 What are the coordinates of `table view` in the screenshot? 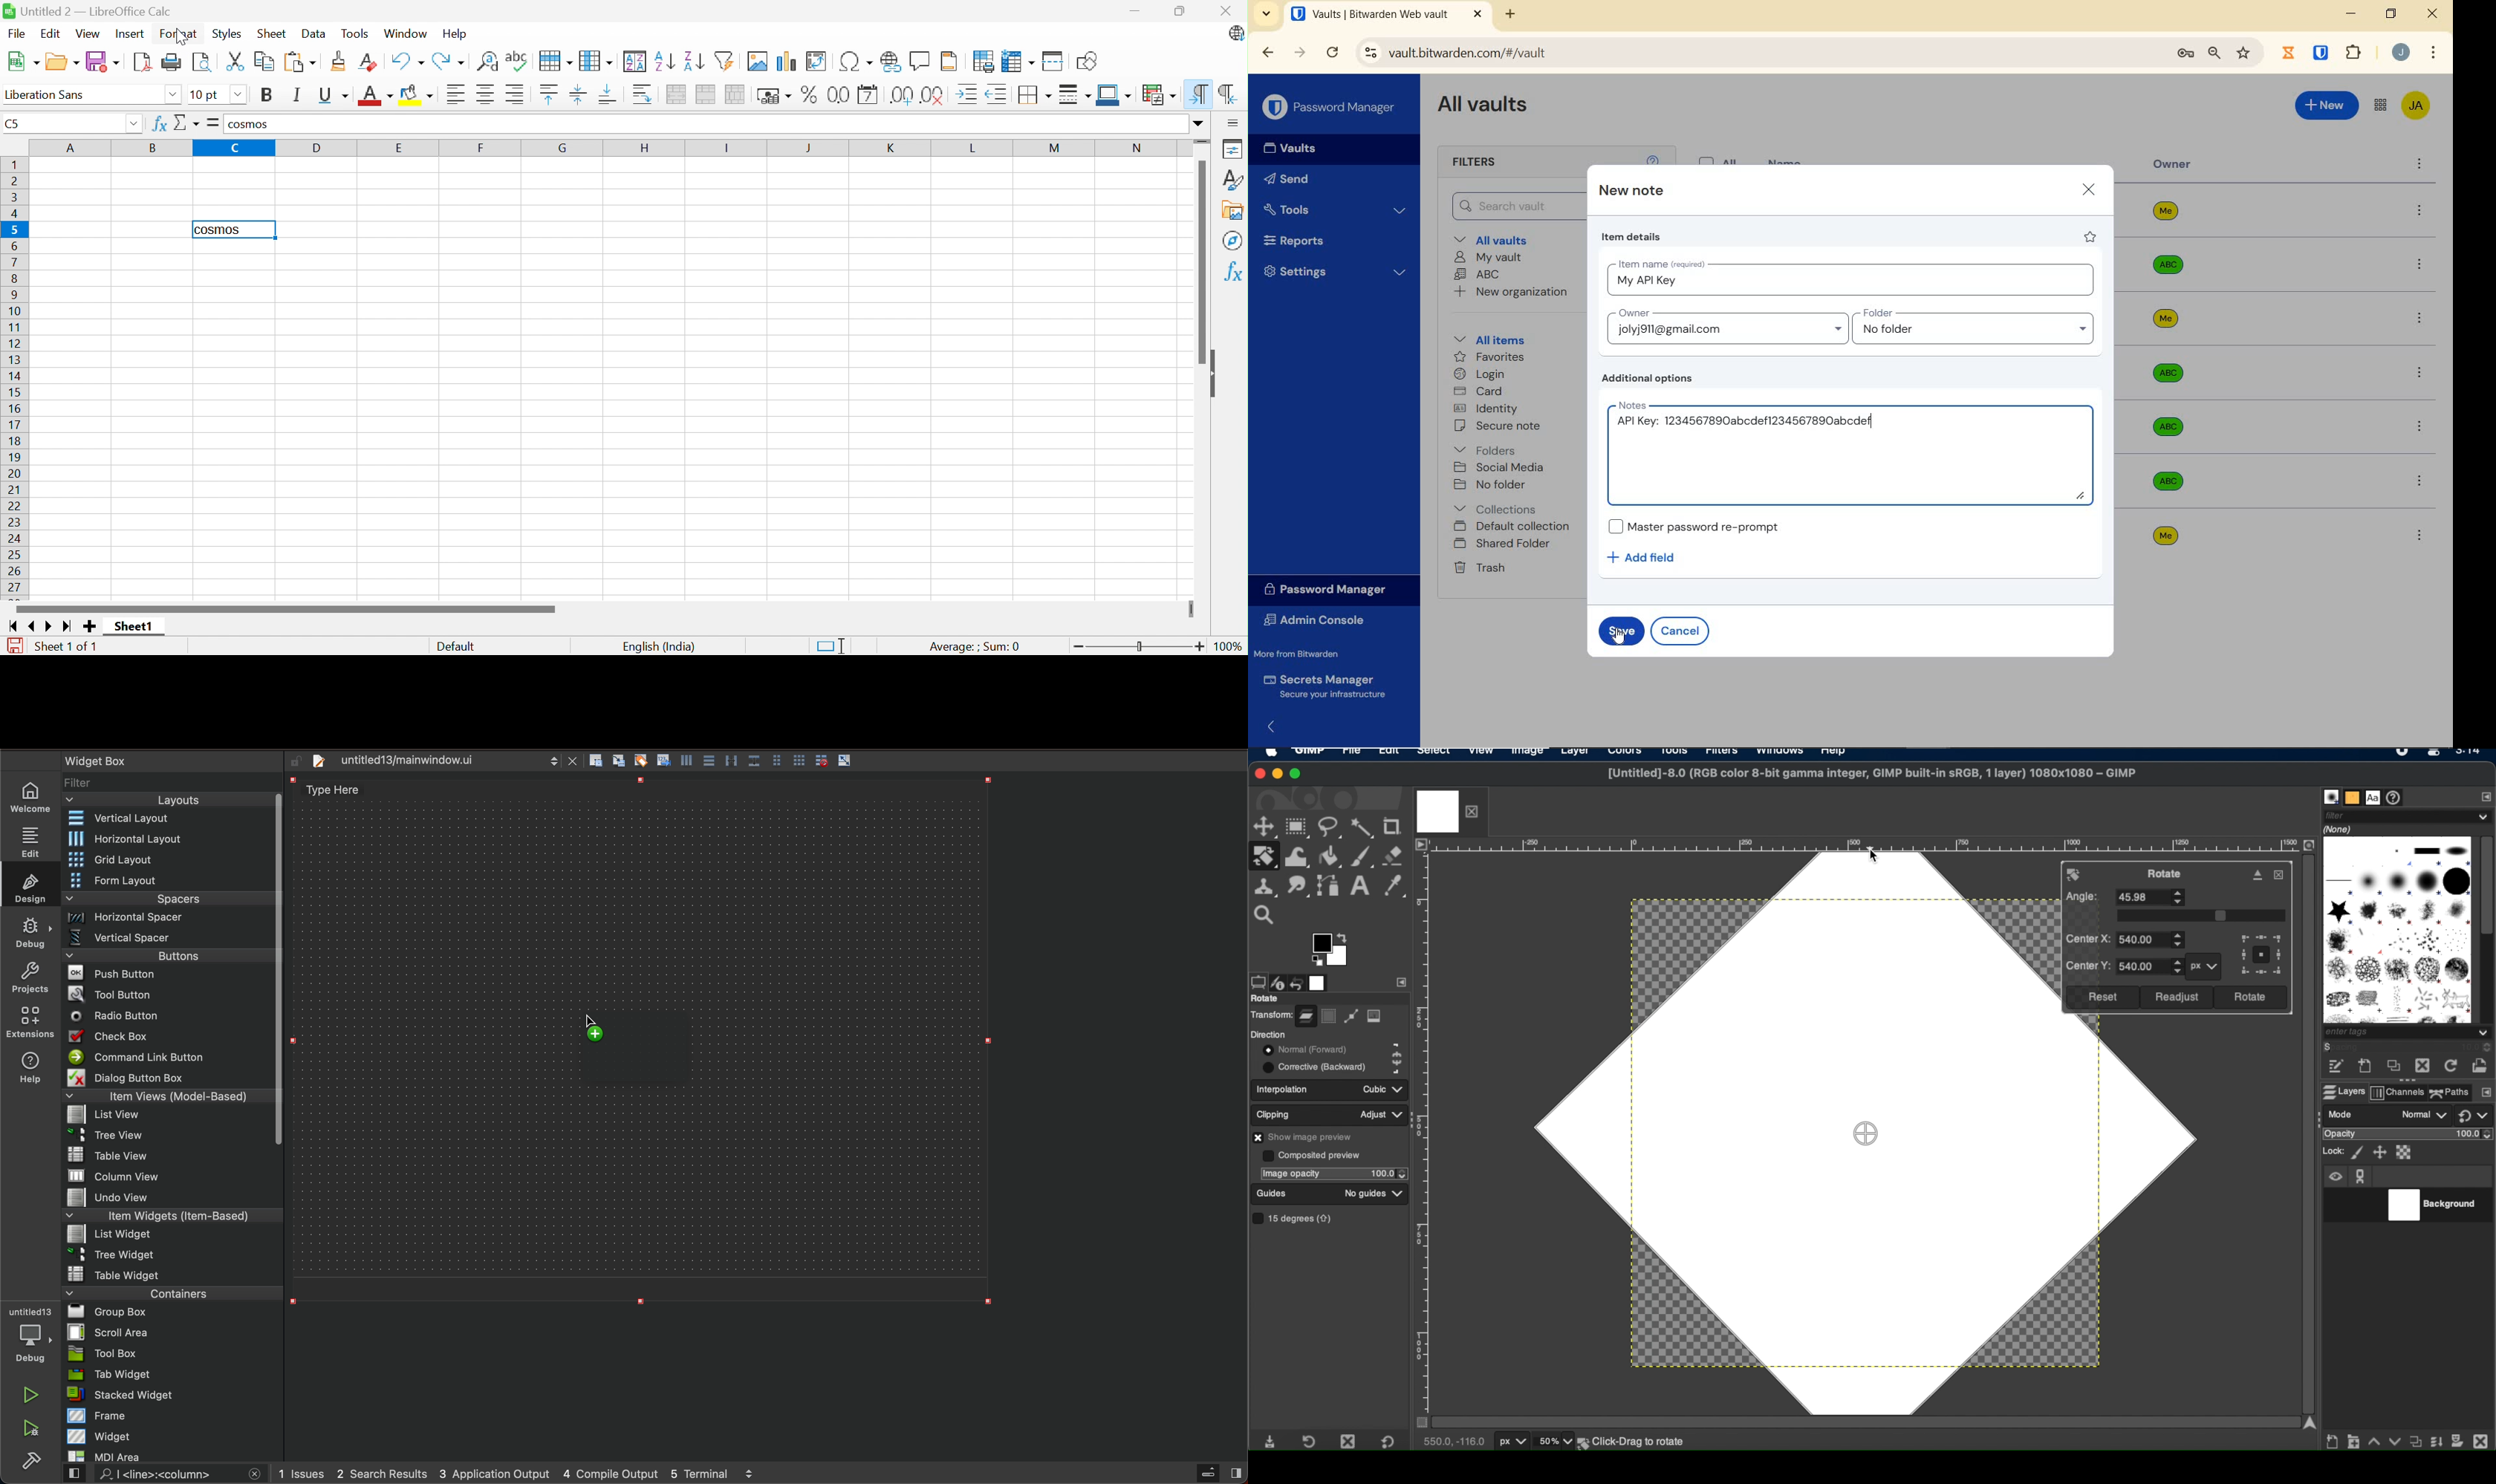 It's located at (168, 1156).